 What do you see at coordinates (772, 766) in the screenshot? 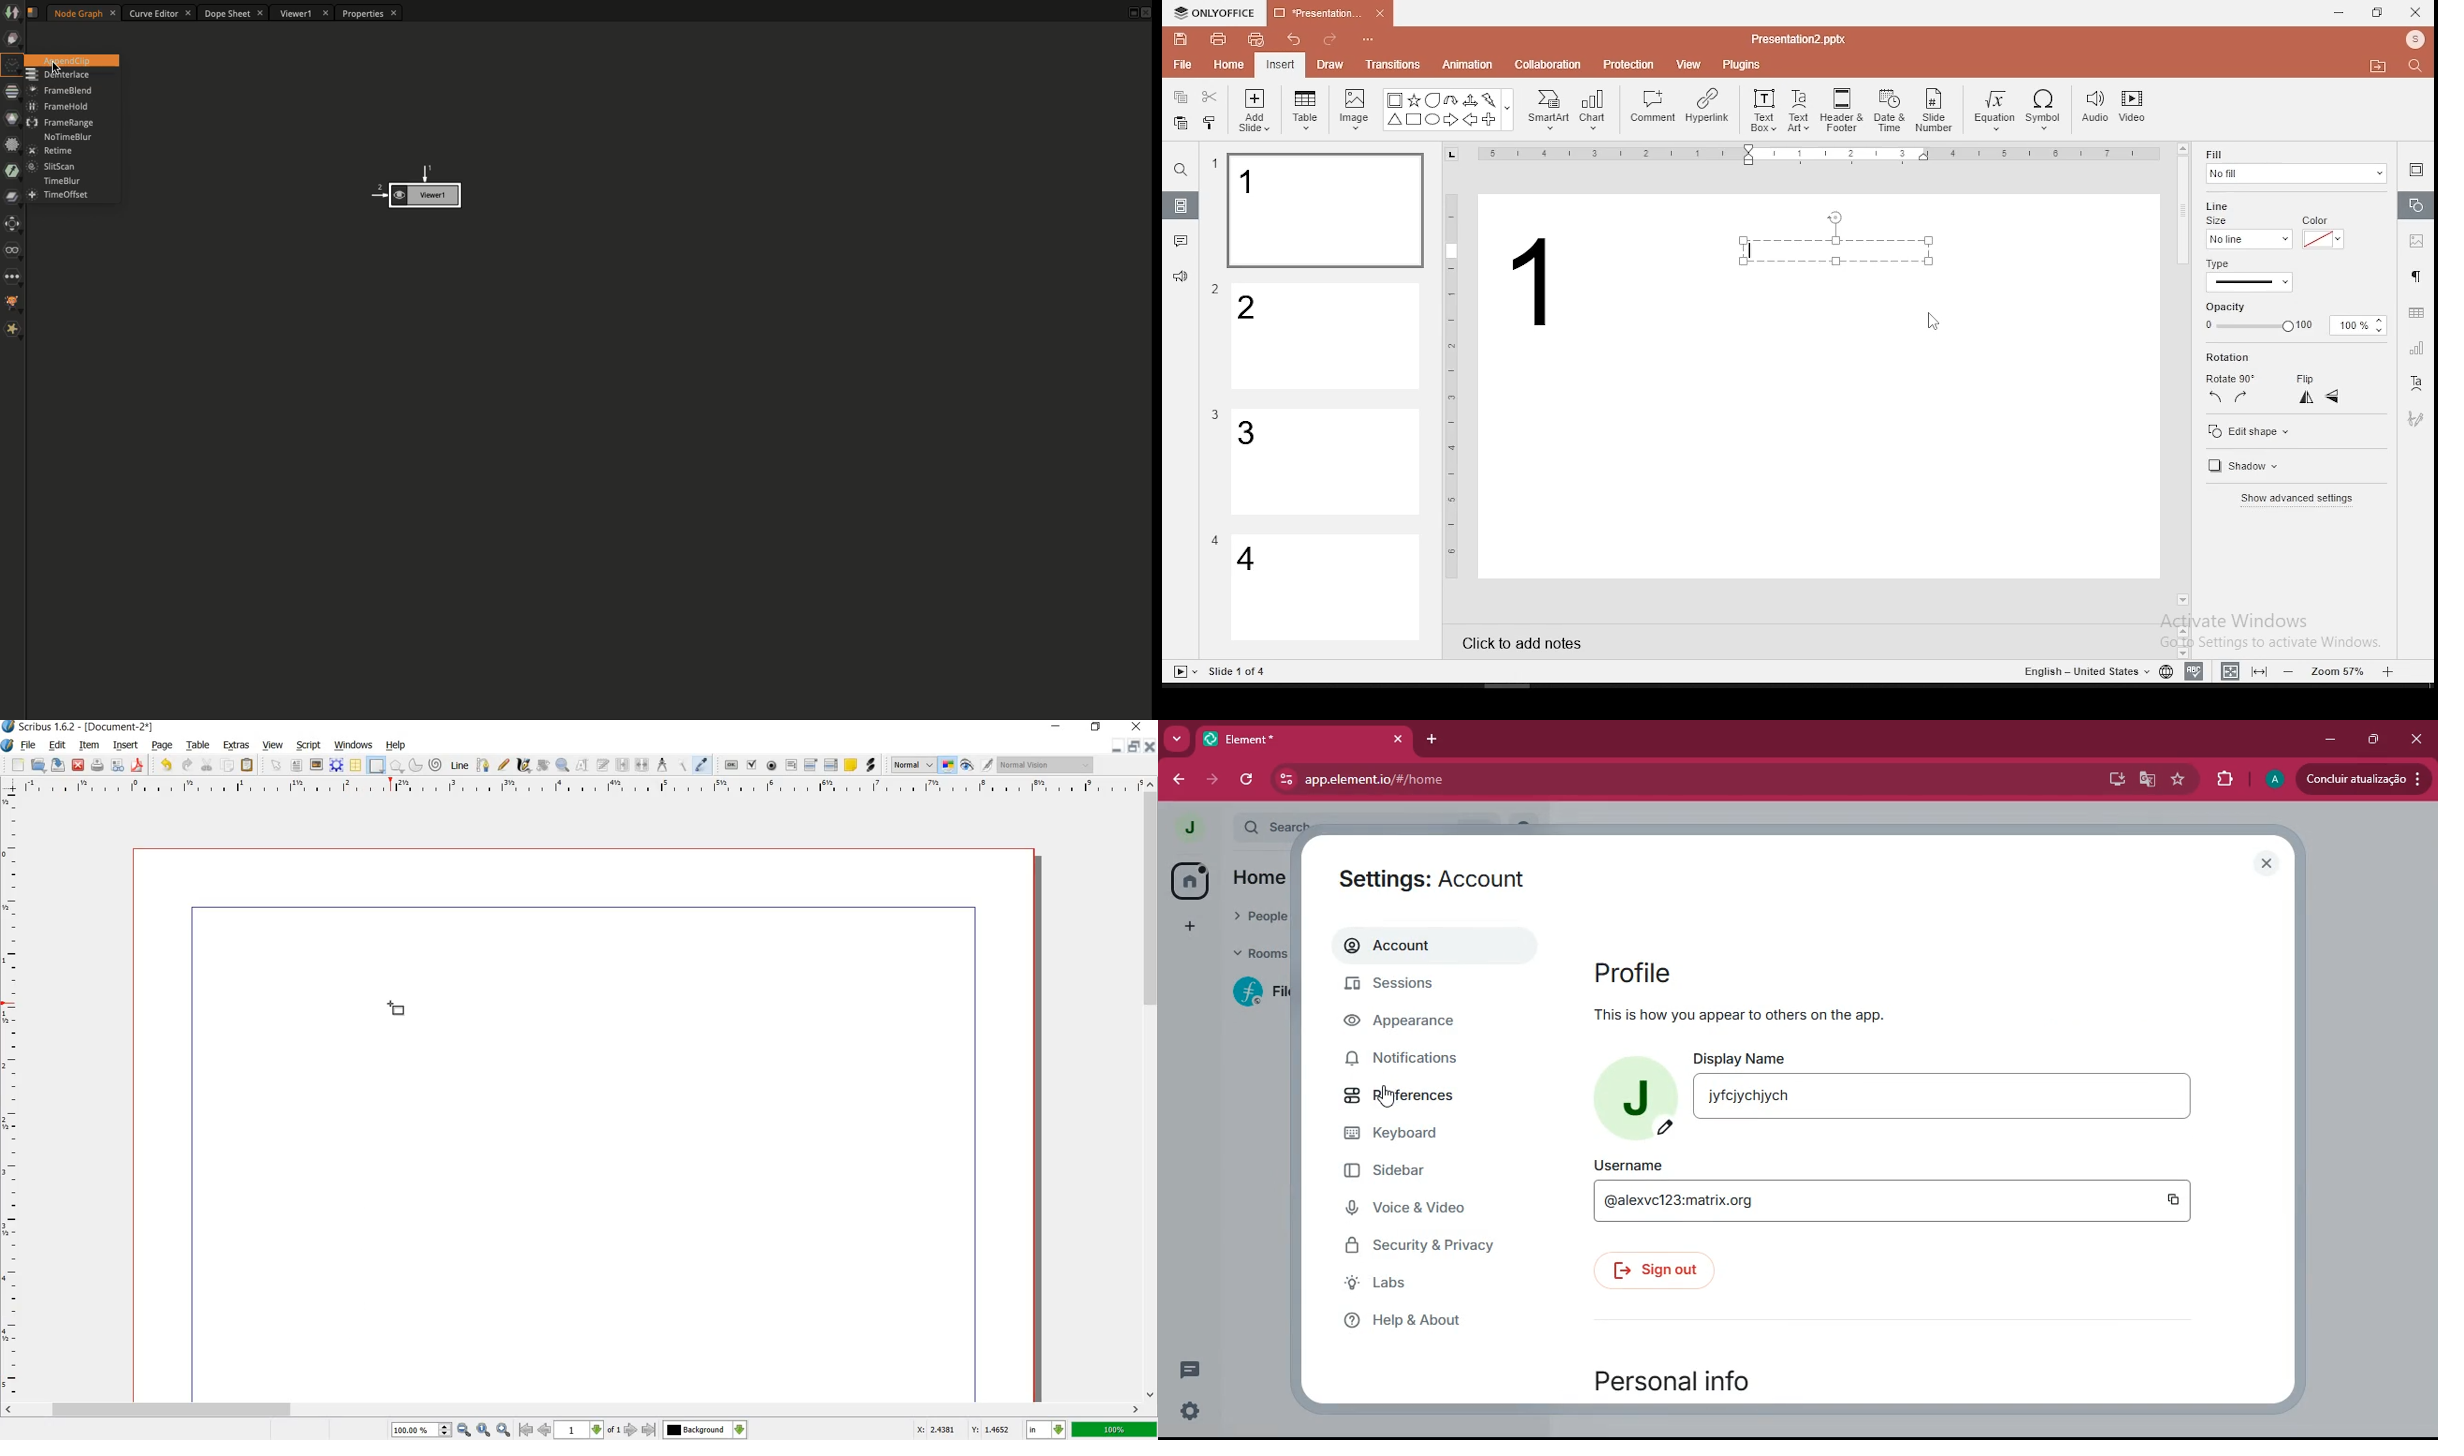
I see `PDF RADIO BUTTON` at bounding box center [772, 766].